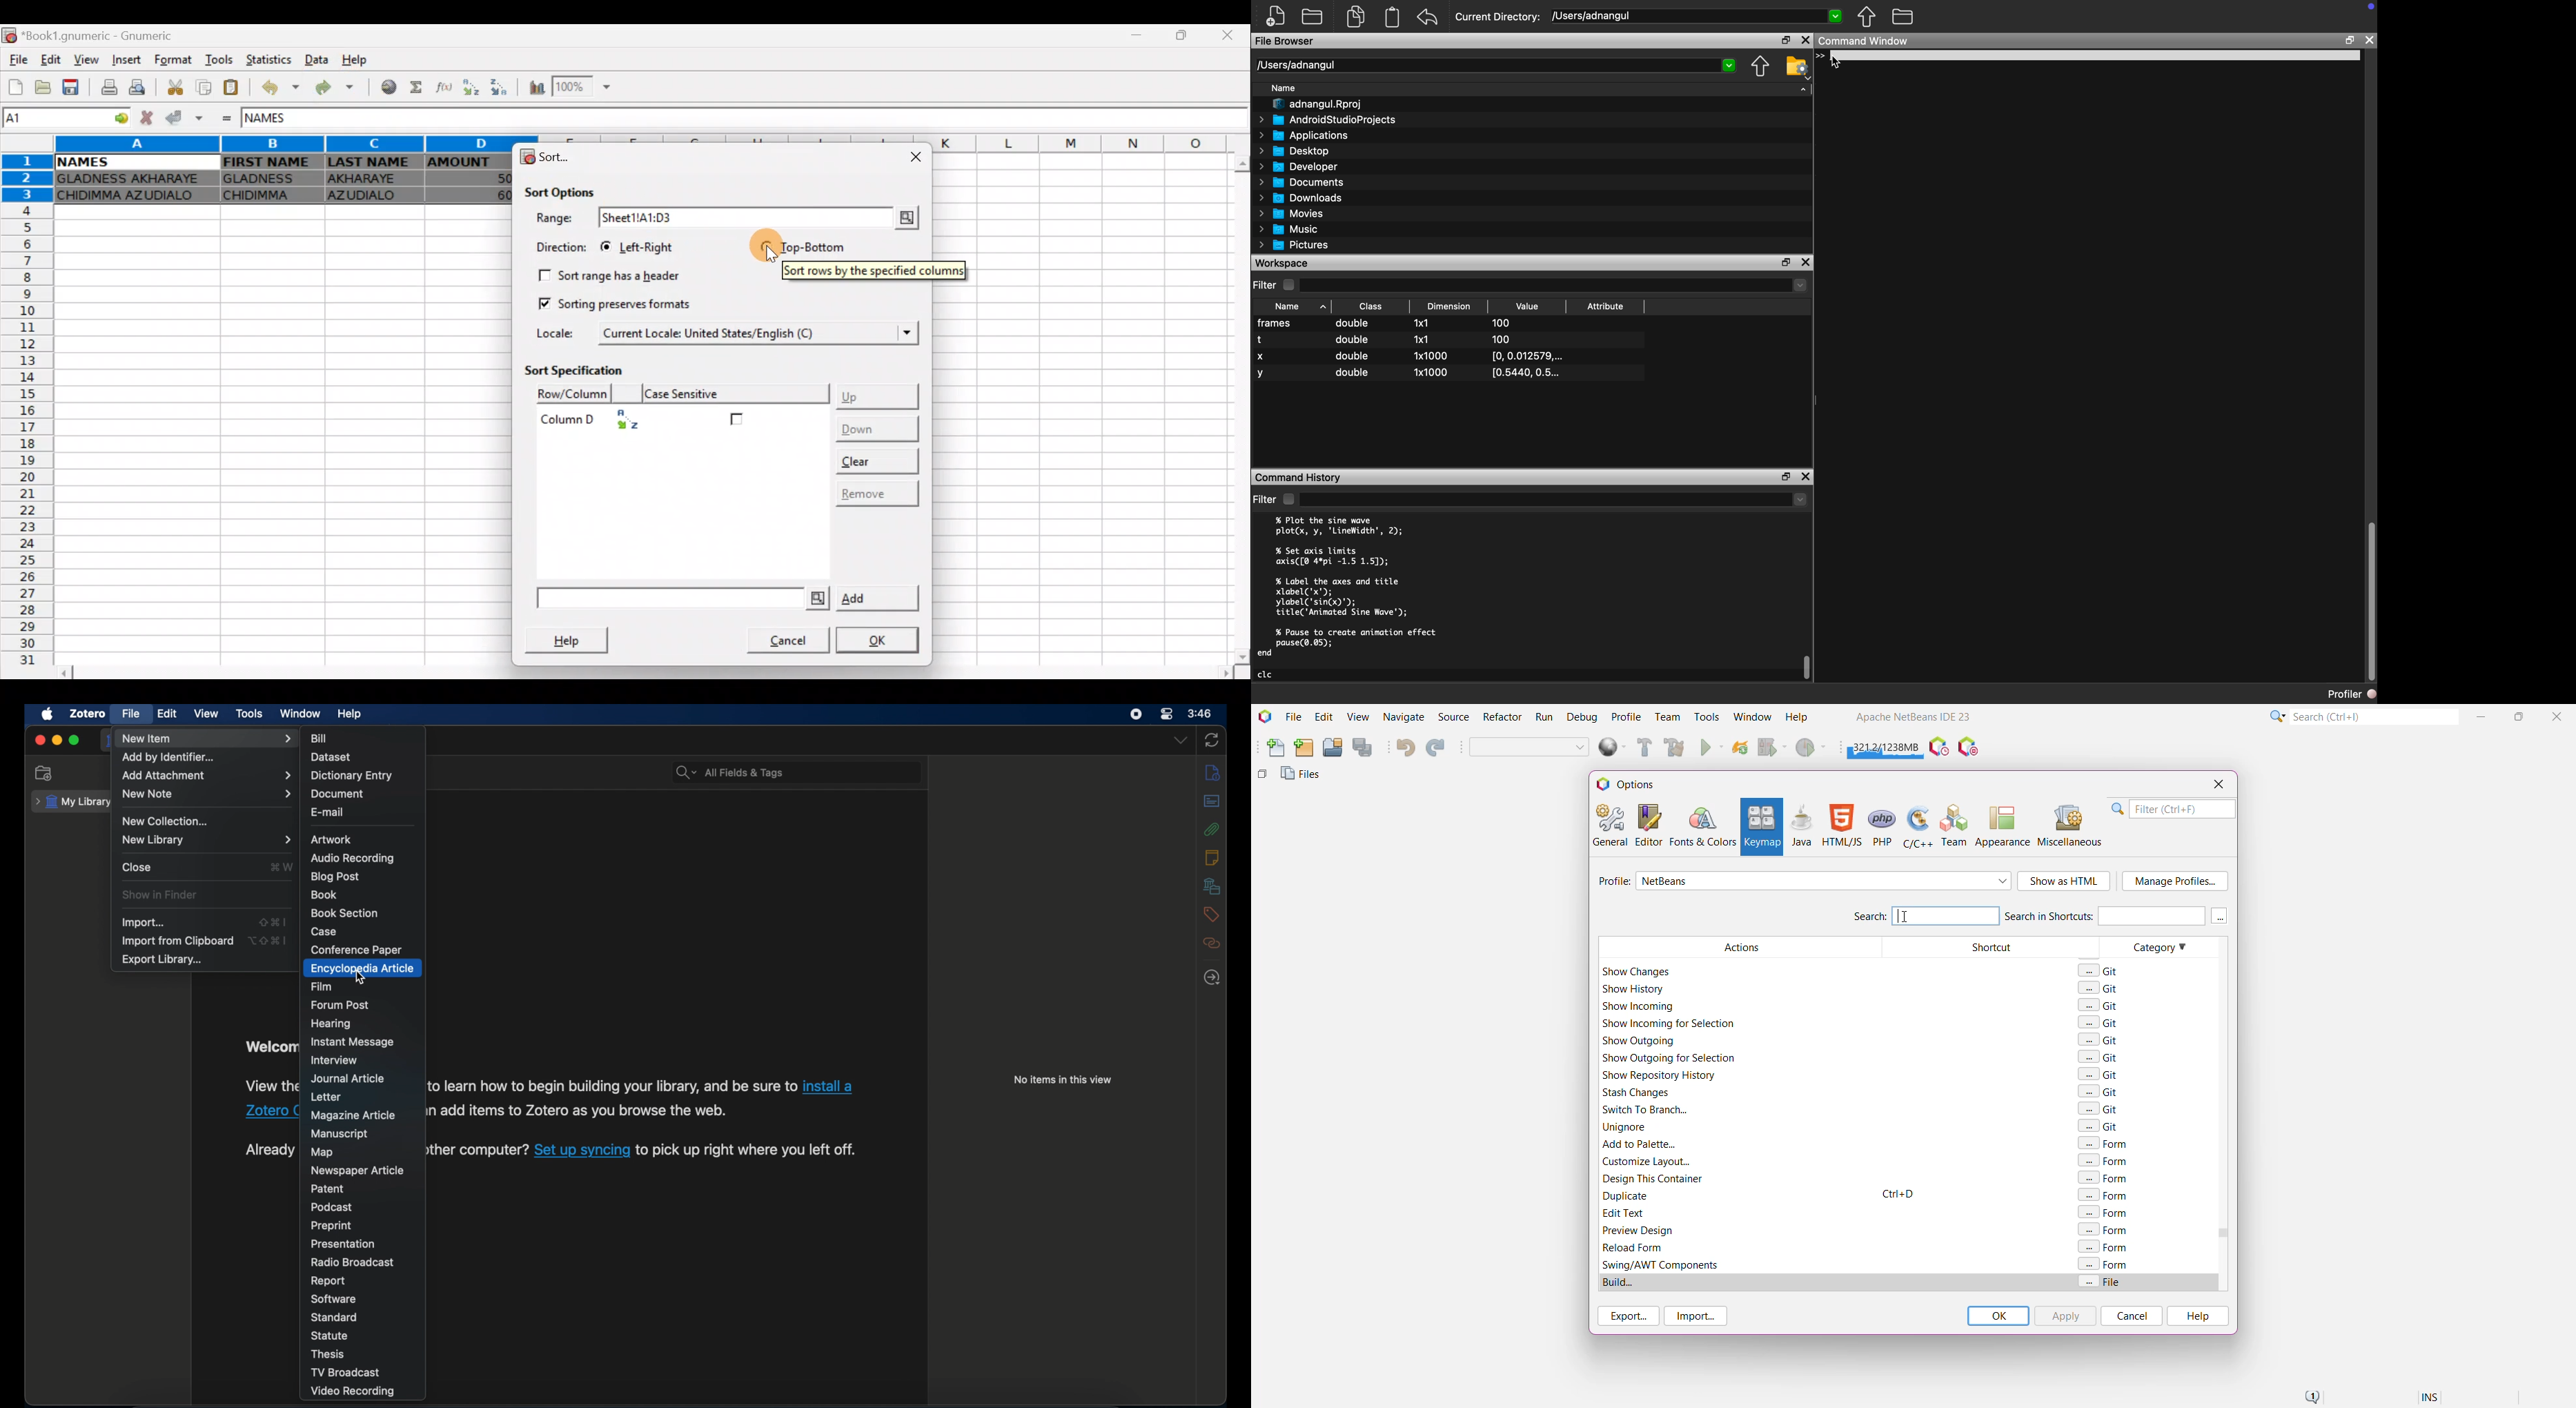 This screenshot has height=1428, width=2576. What do you see at coordinates (1212, 829) in the screenshot?
I see `attachments` at bounding box center [1212, 829].